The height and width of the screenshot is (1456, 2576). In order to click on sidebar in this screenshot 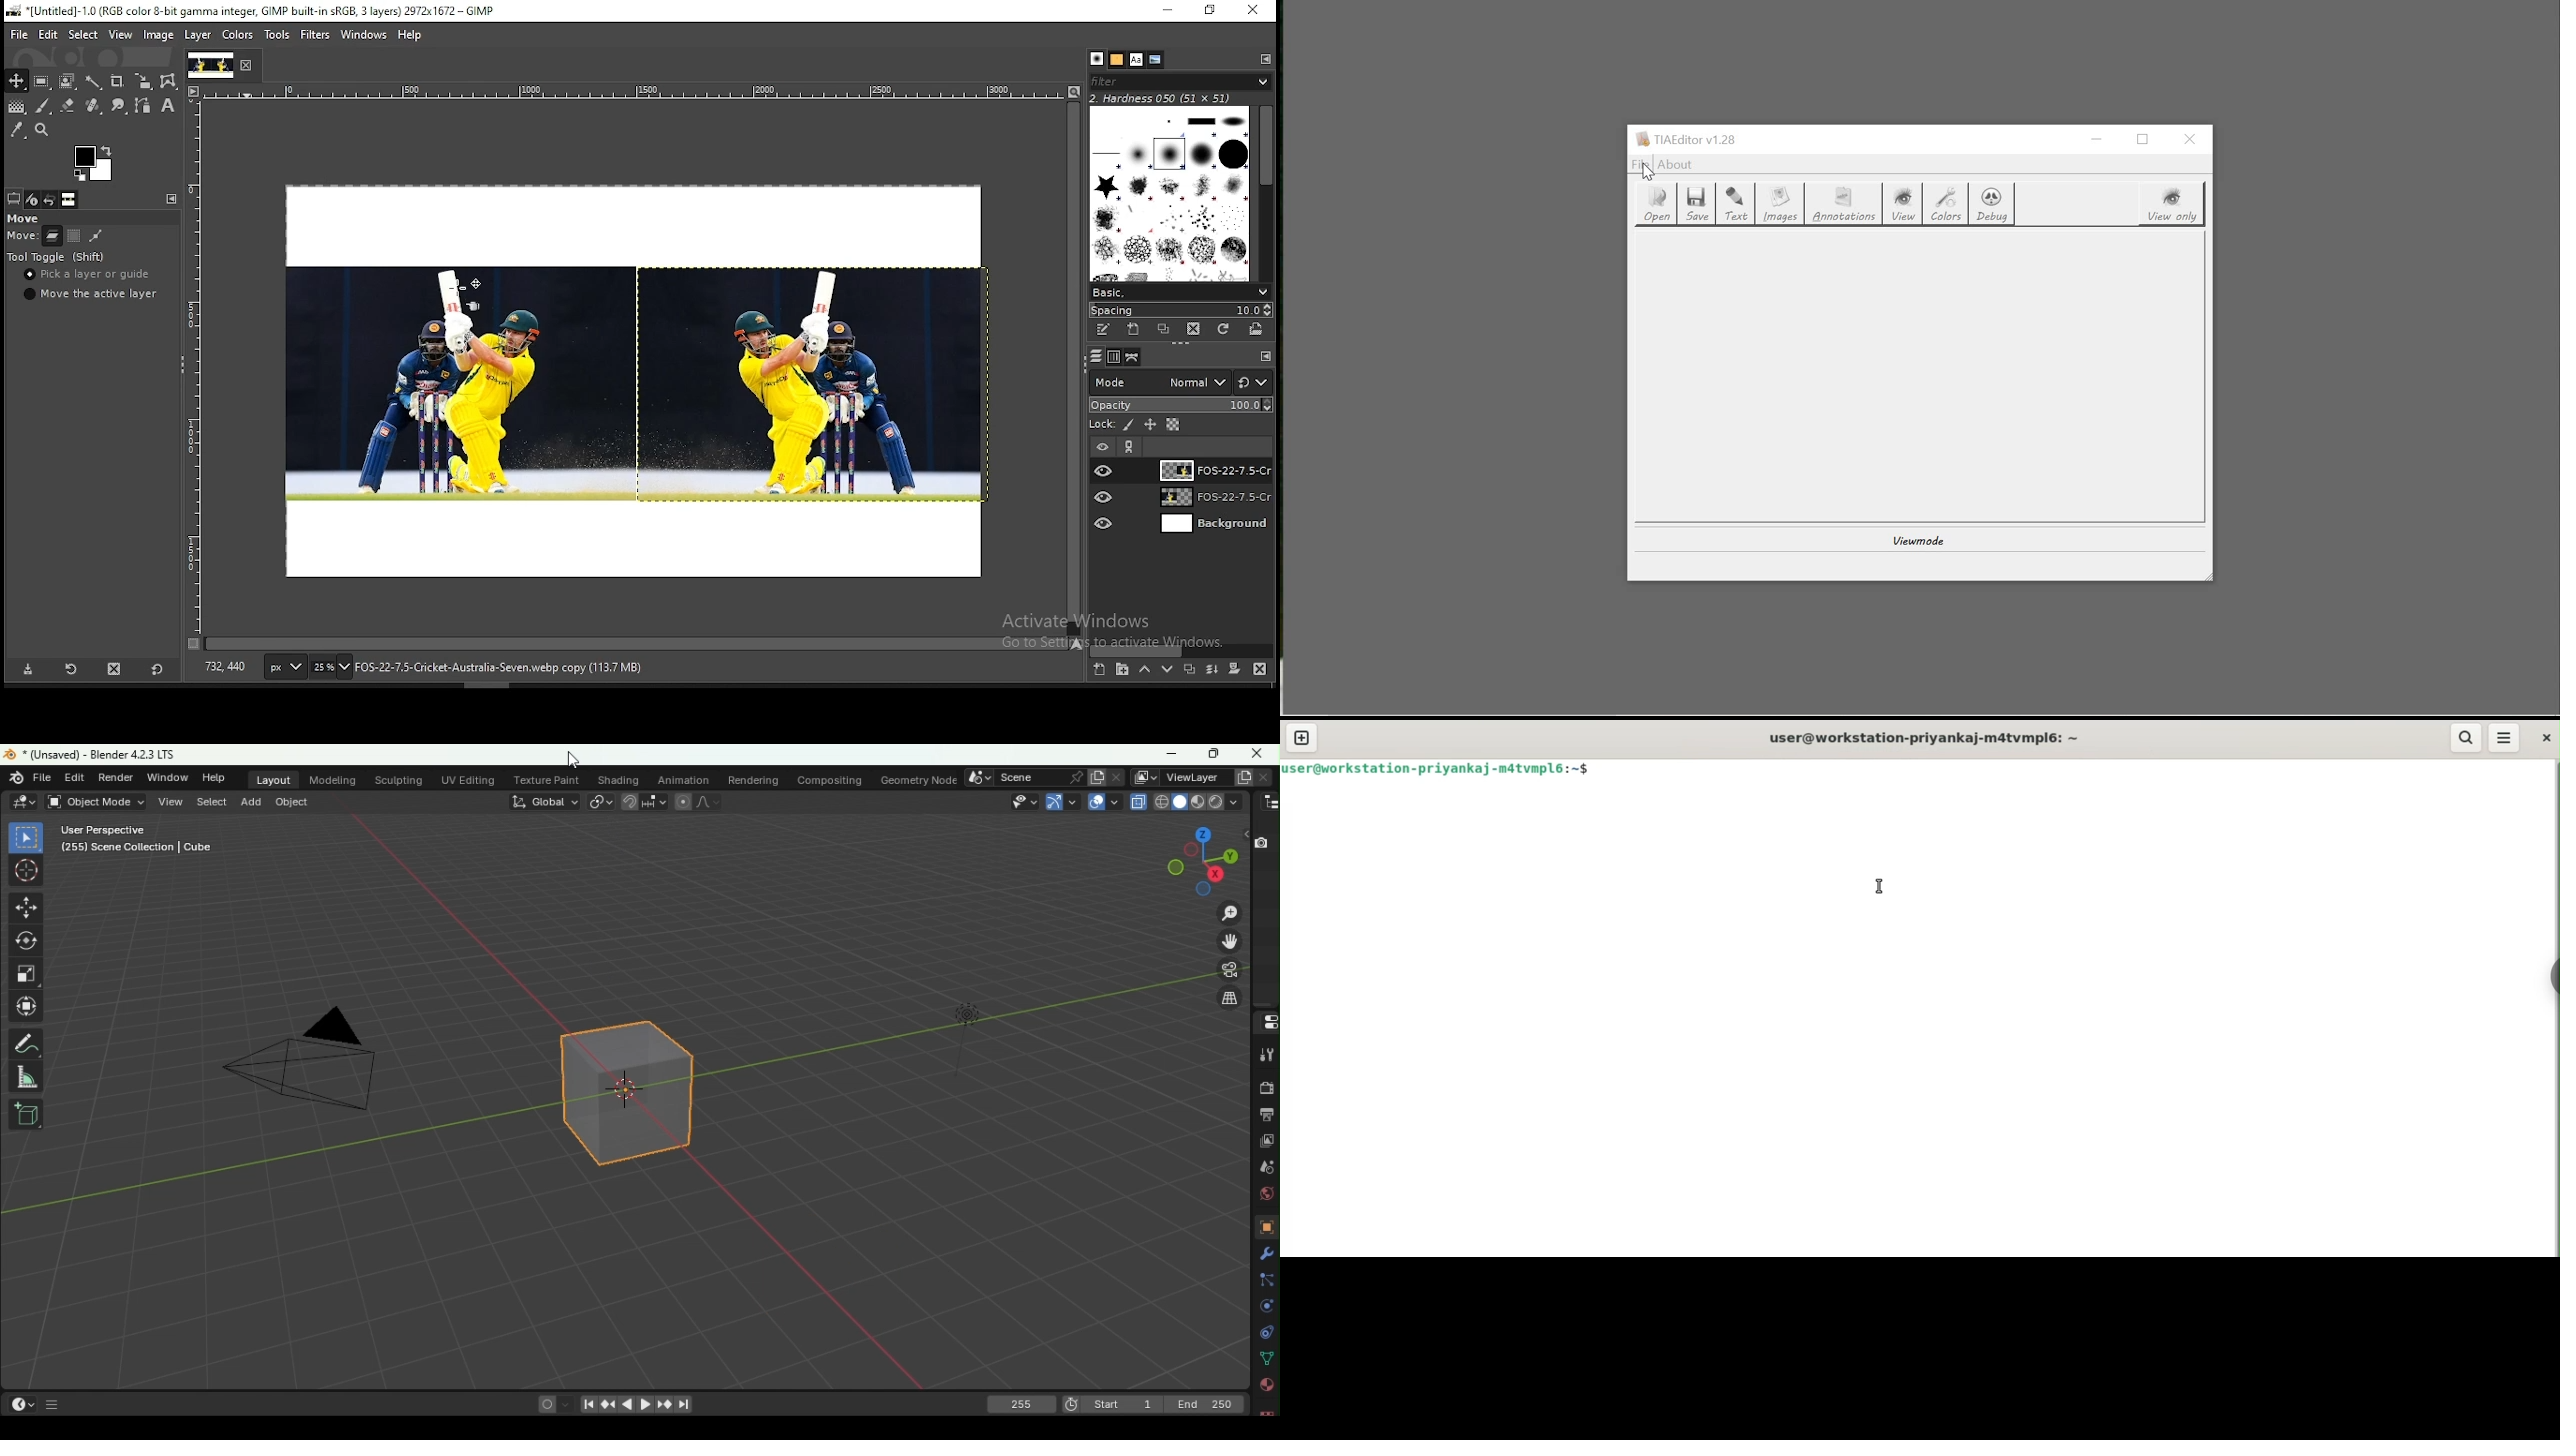, I will do `click(2552, 976)`.